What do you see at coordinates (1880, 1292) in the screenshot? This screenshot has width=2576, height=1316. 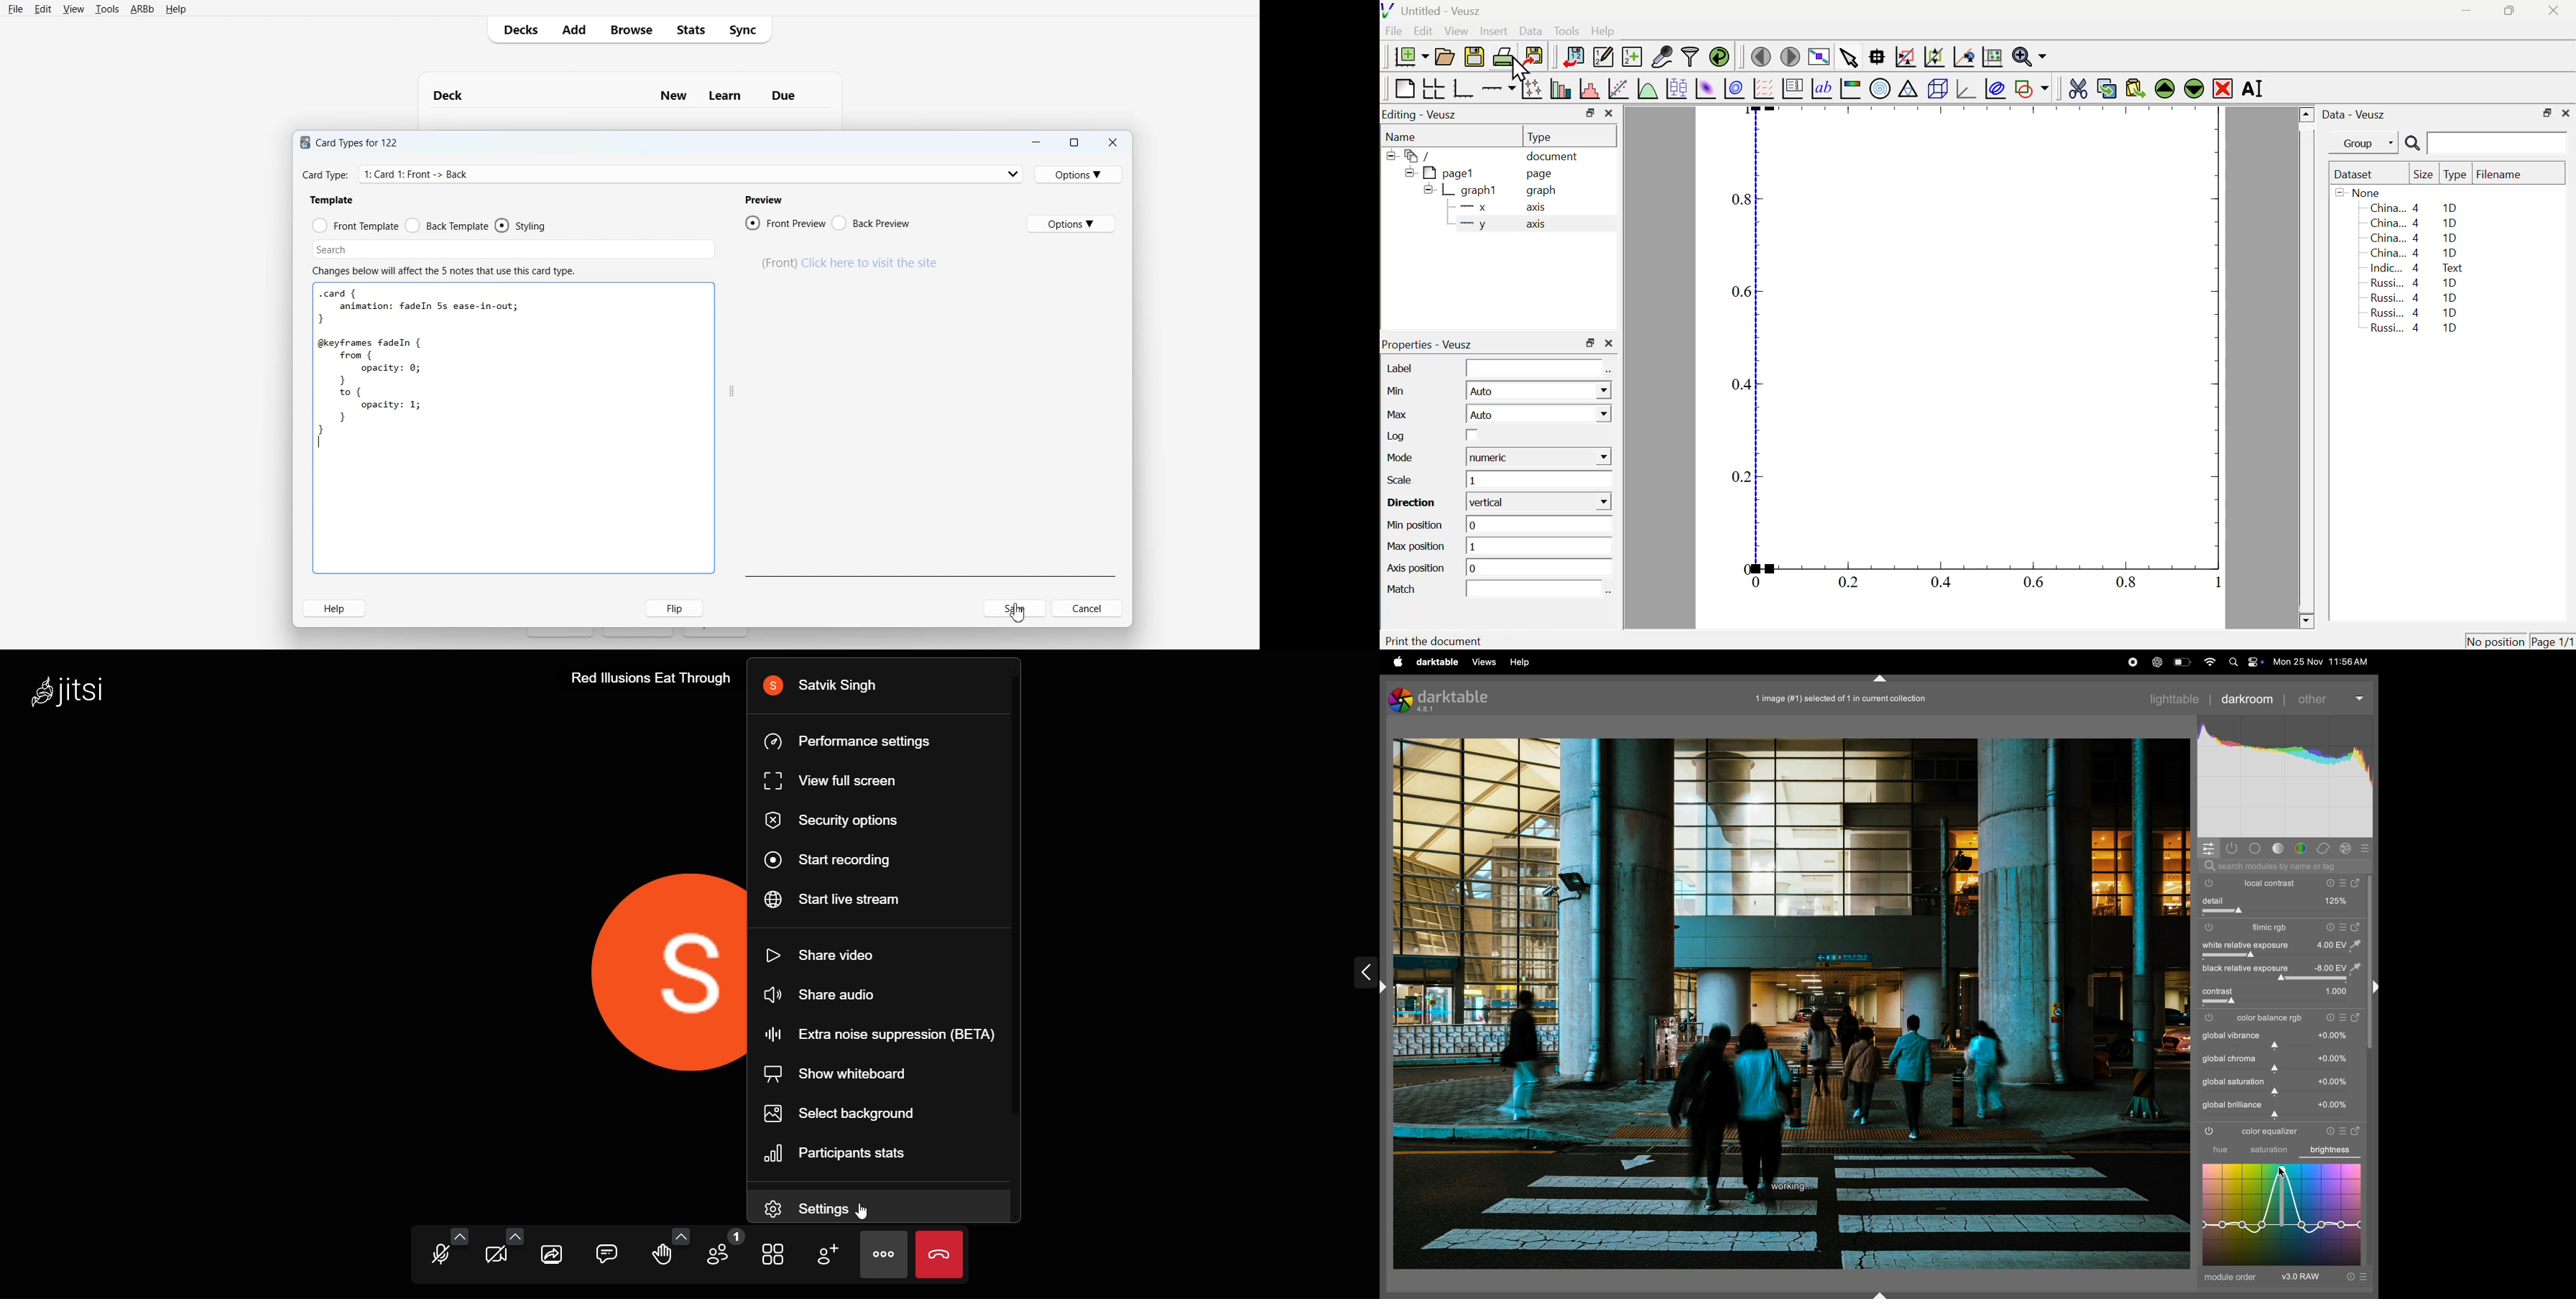 I see `Collapse or expand ` at bounding box center [1880, 1292].